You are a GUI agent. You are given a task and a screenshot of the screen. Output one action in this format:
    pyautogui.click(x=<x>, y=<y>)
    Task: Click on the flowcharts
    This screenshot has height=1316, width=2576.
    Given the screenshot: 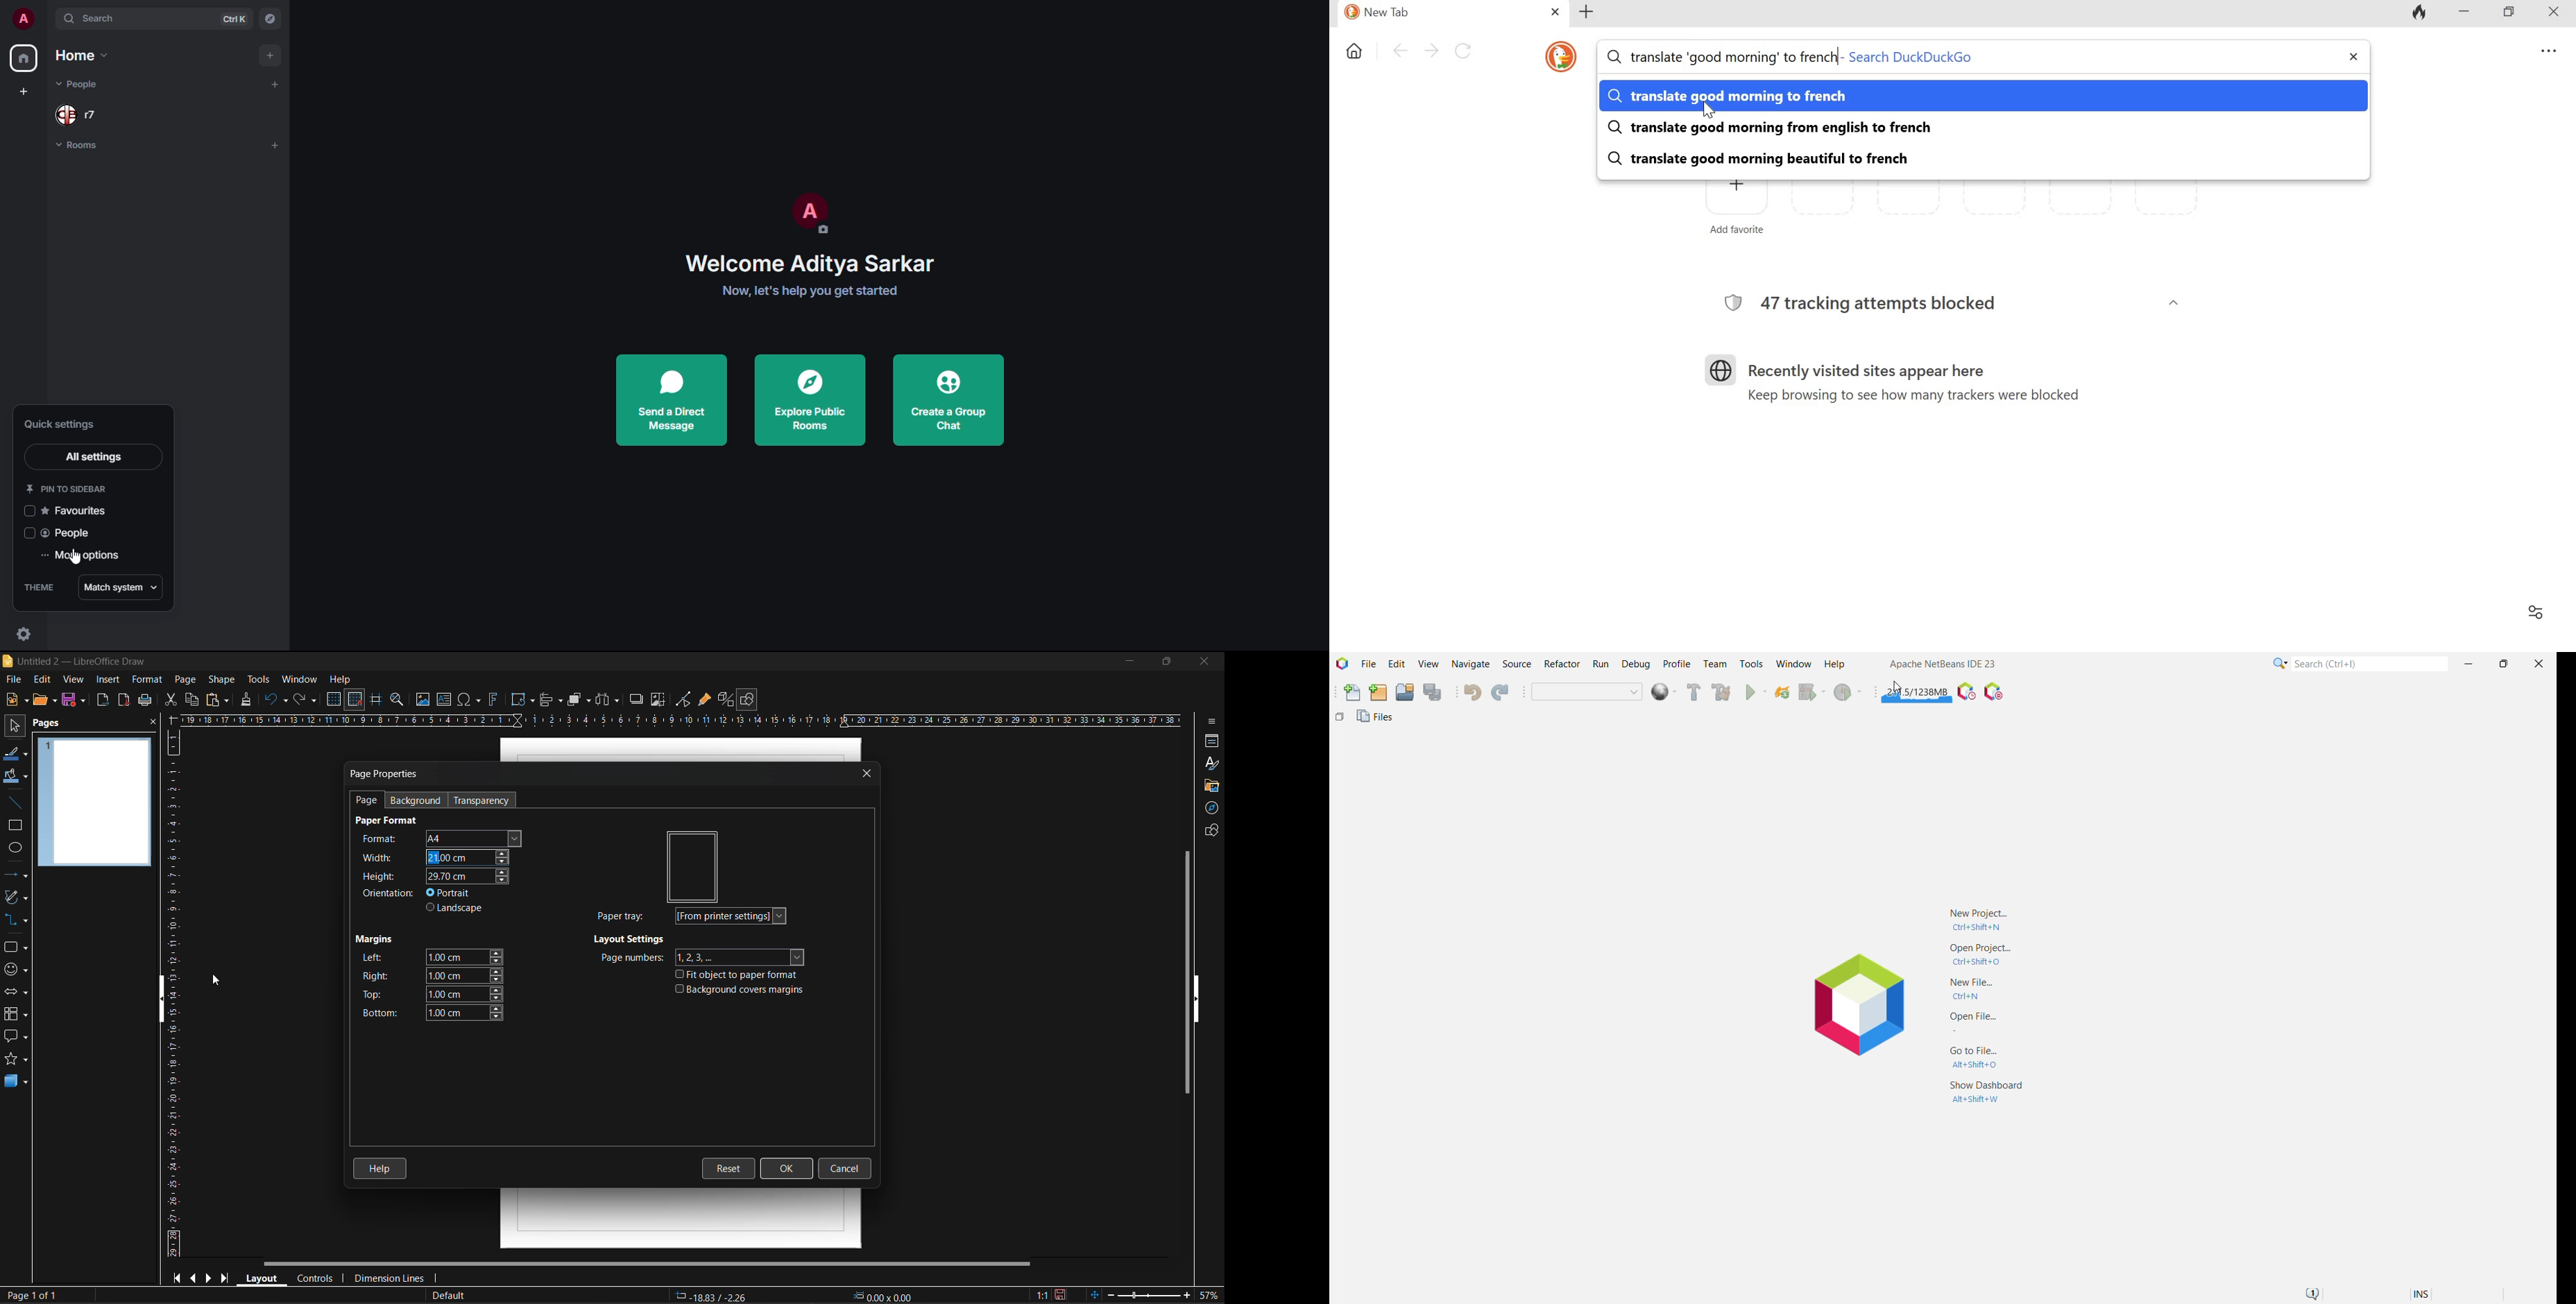 What is the action you would take?
    pyautogui.click(x=20, y=1014)
    